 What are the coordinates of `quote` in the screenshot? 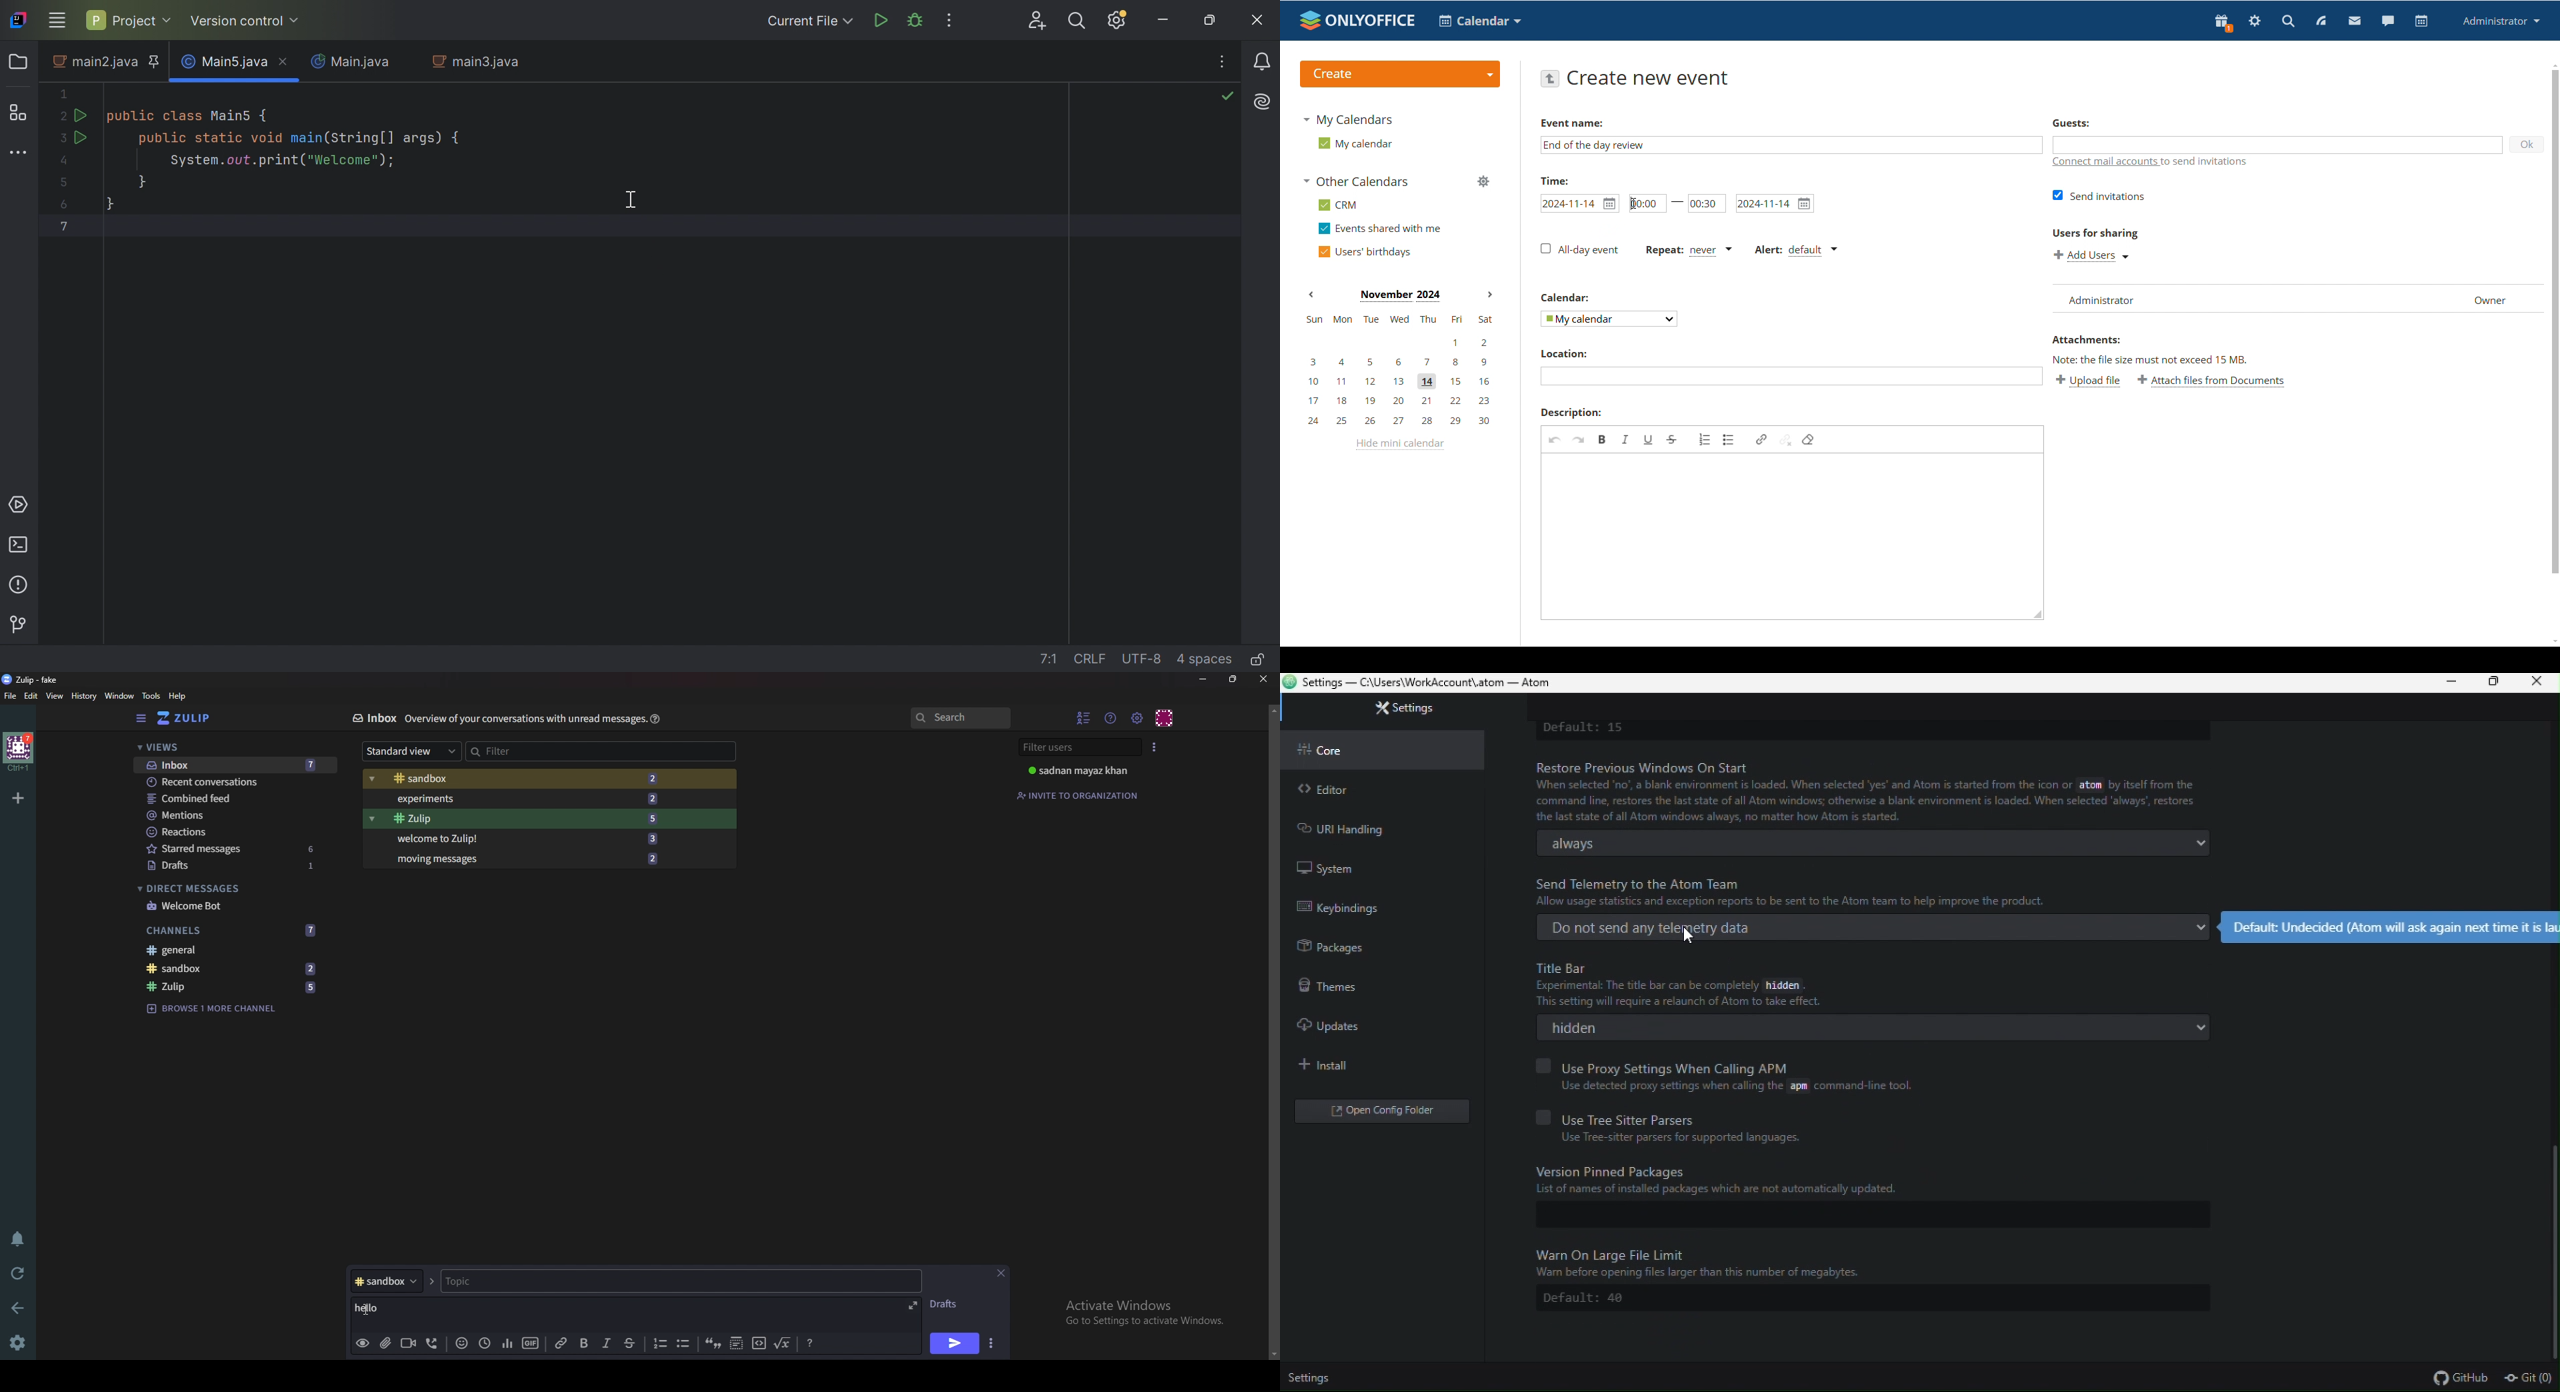 It's located at (712, 1343).